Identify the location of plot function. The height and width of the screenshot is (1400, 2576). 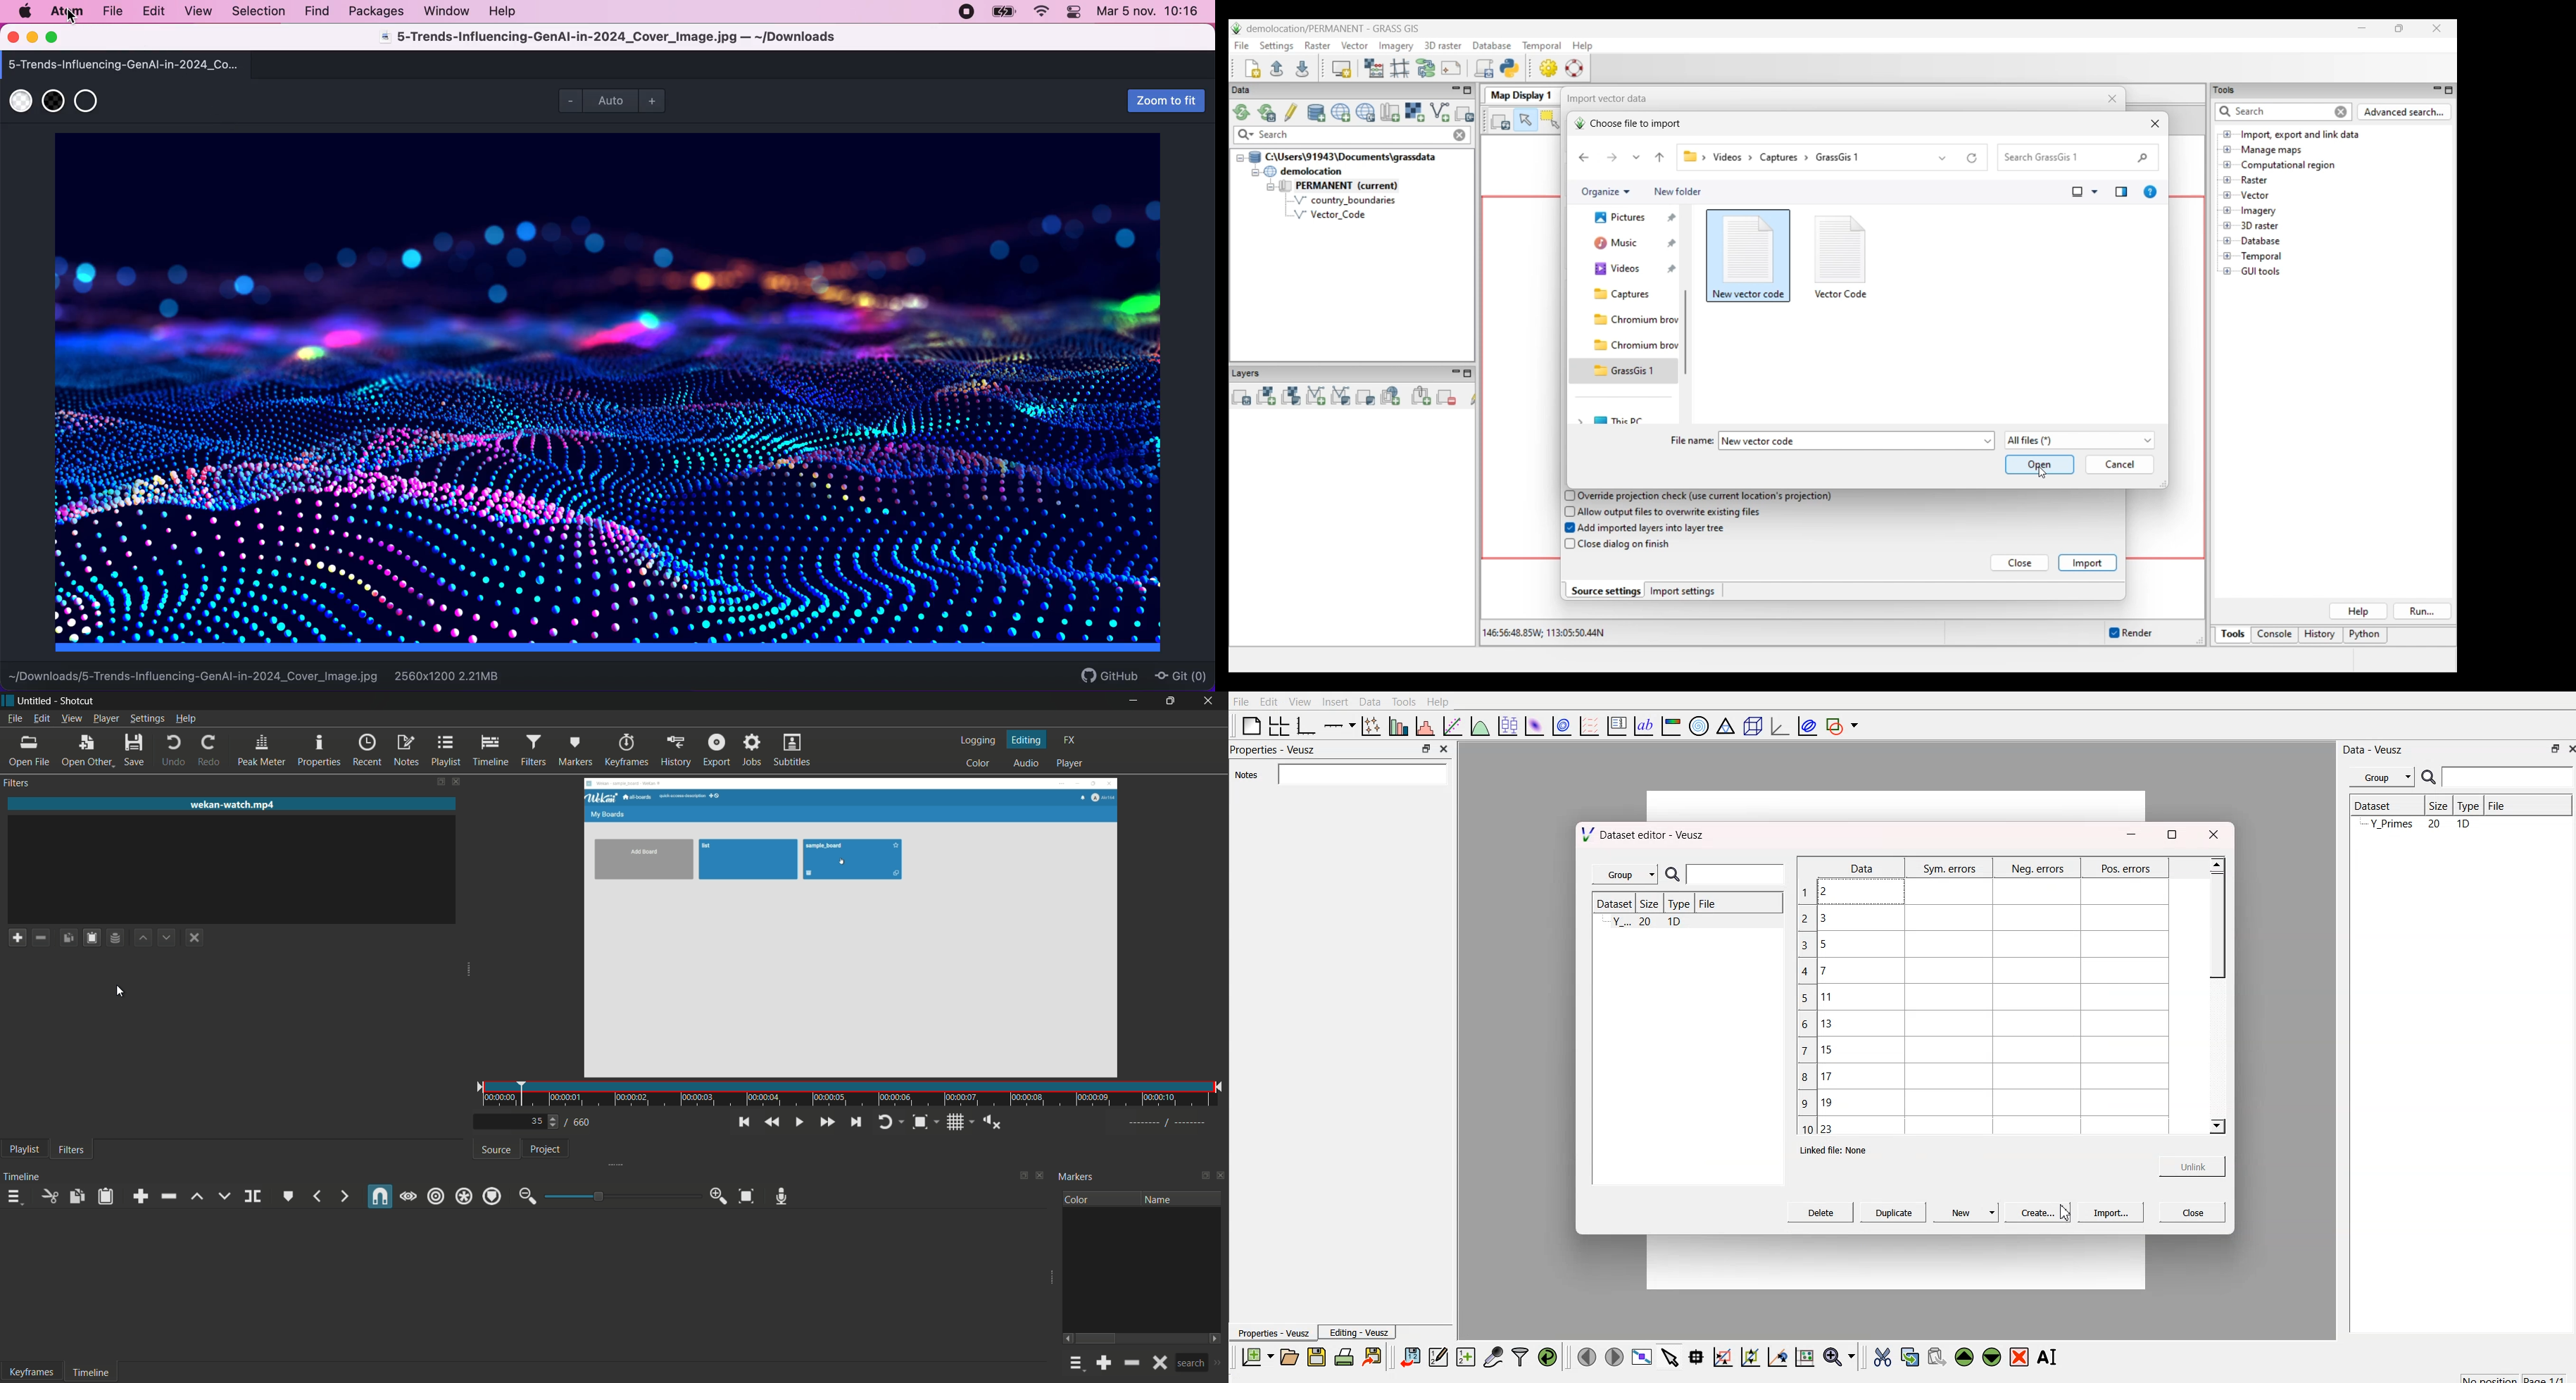
(1478, 726).